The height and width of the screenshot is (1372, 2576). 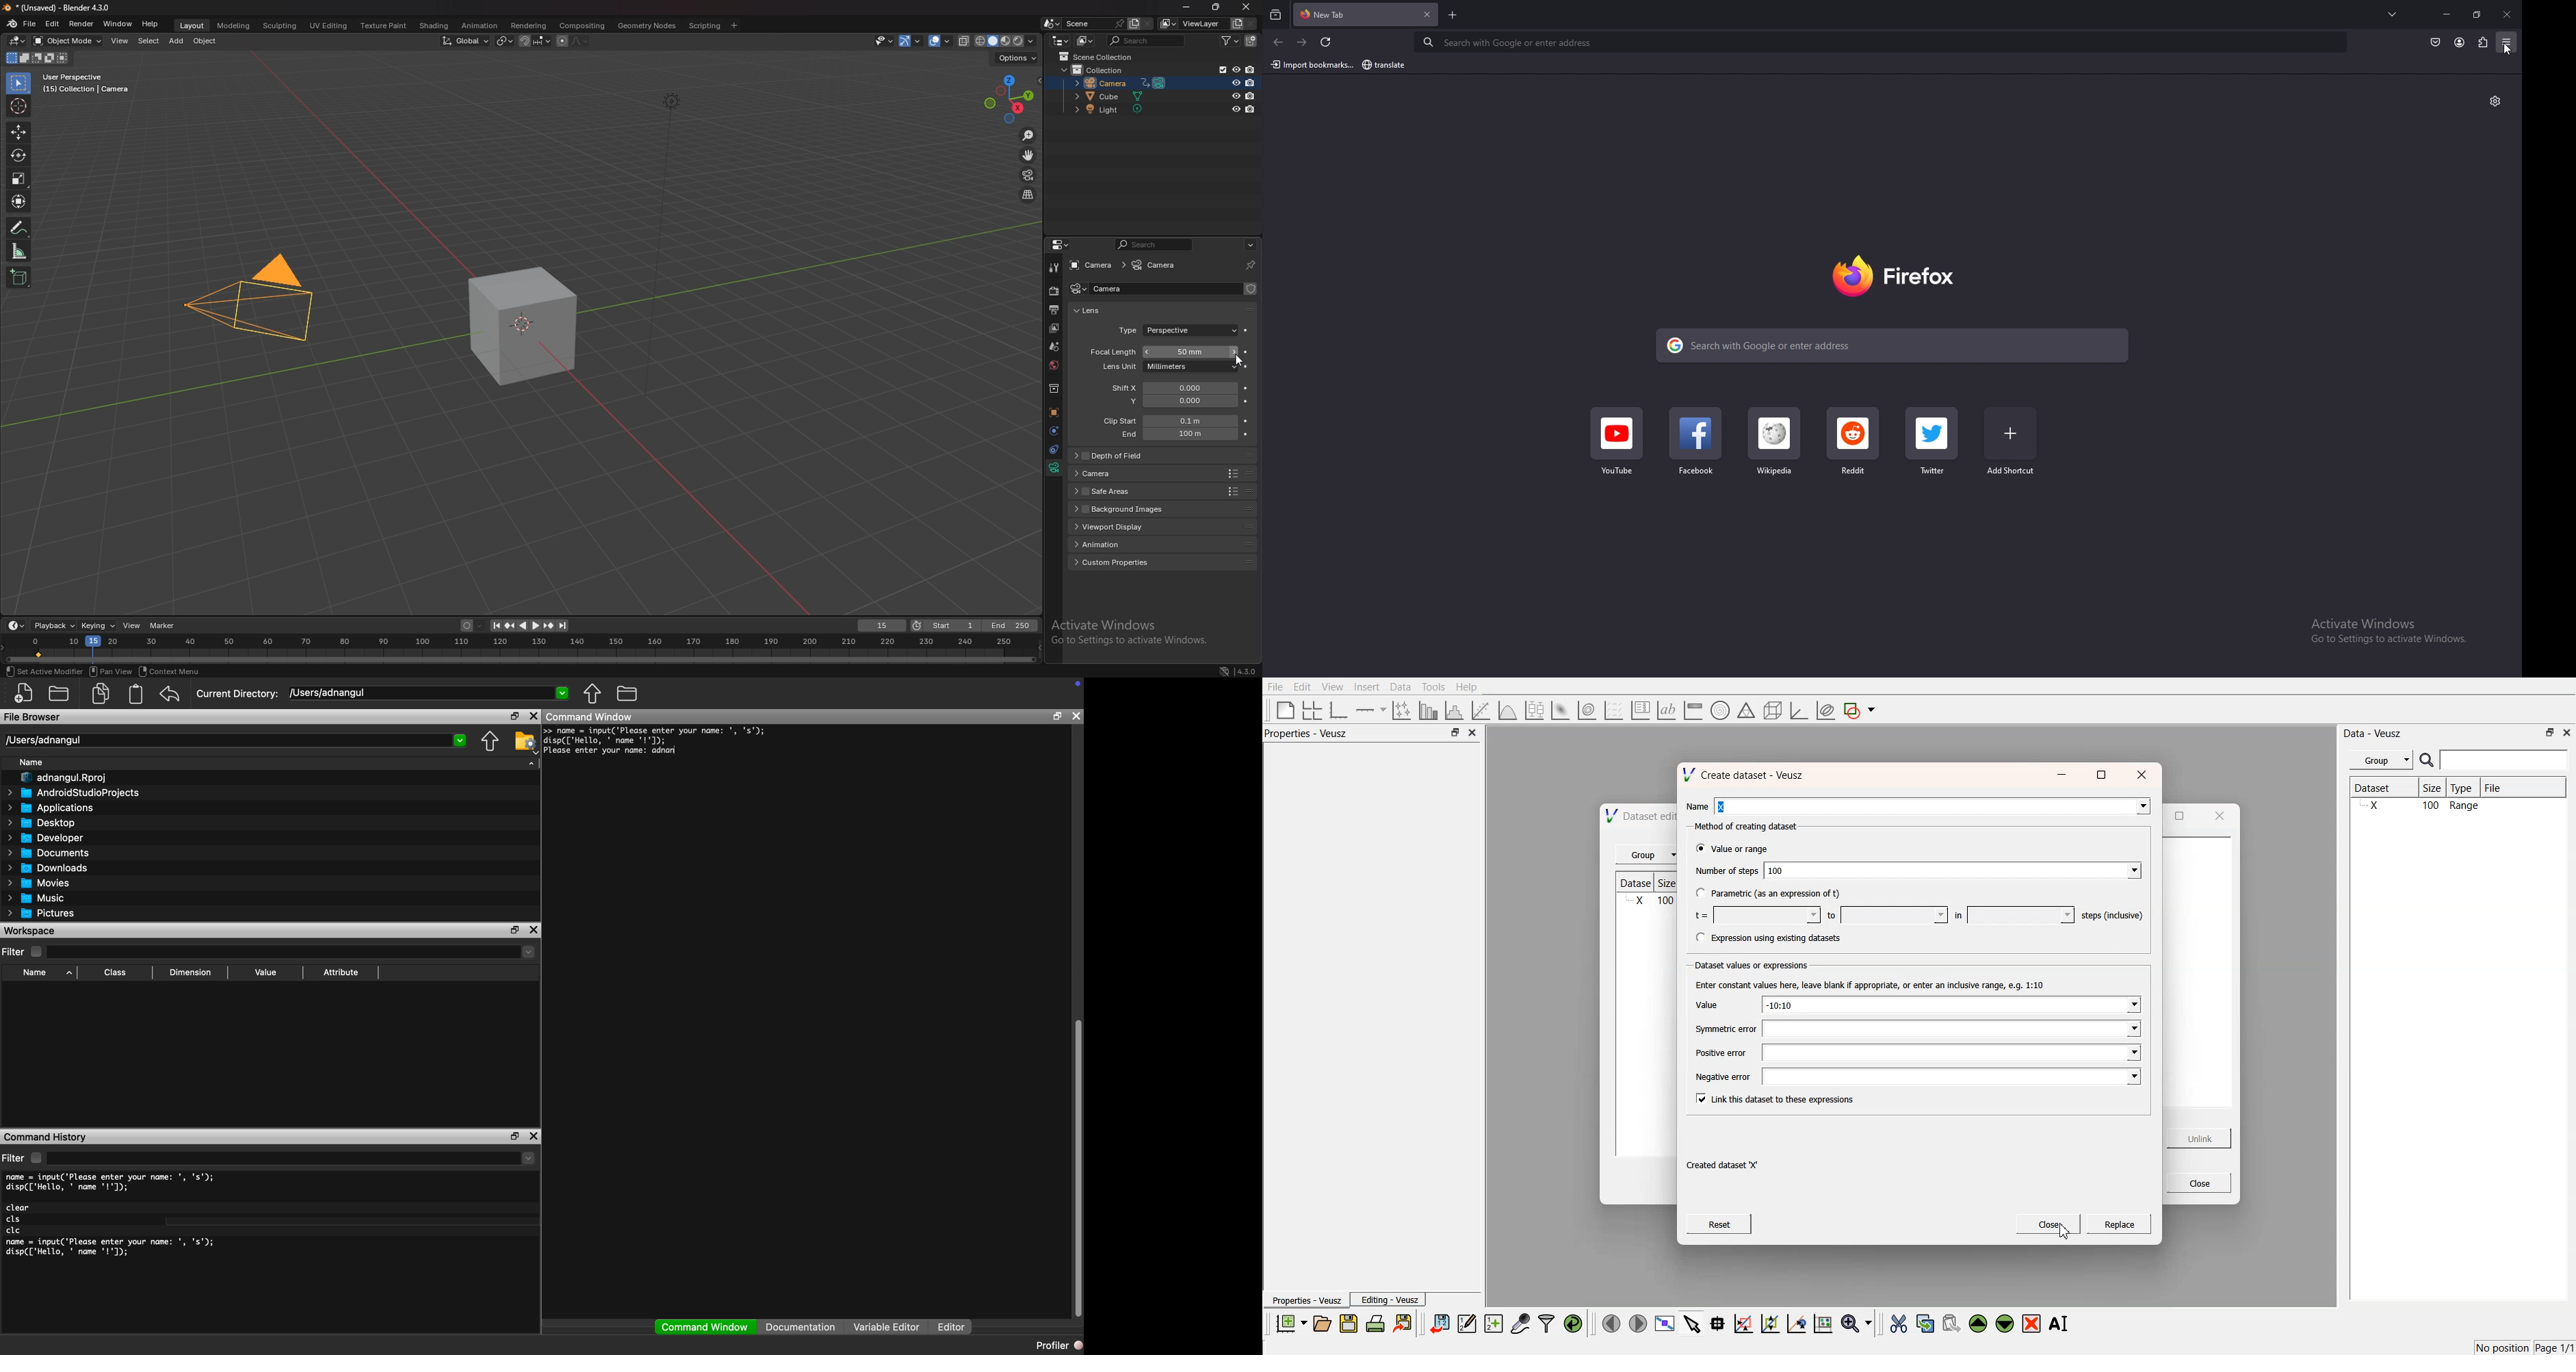 What do you see at coordinates (1217, 9) in the screenshot?
I see `resize` at bounding box center [1217, 9].